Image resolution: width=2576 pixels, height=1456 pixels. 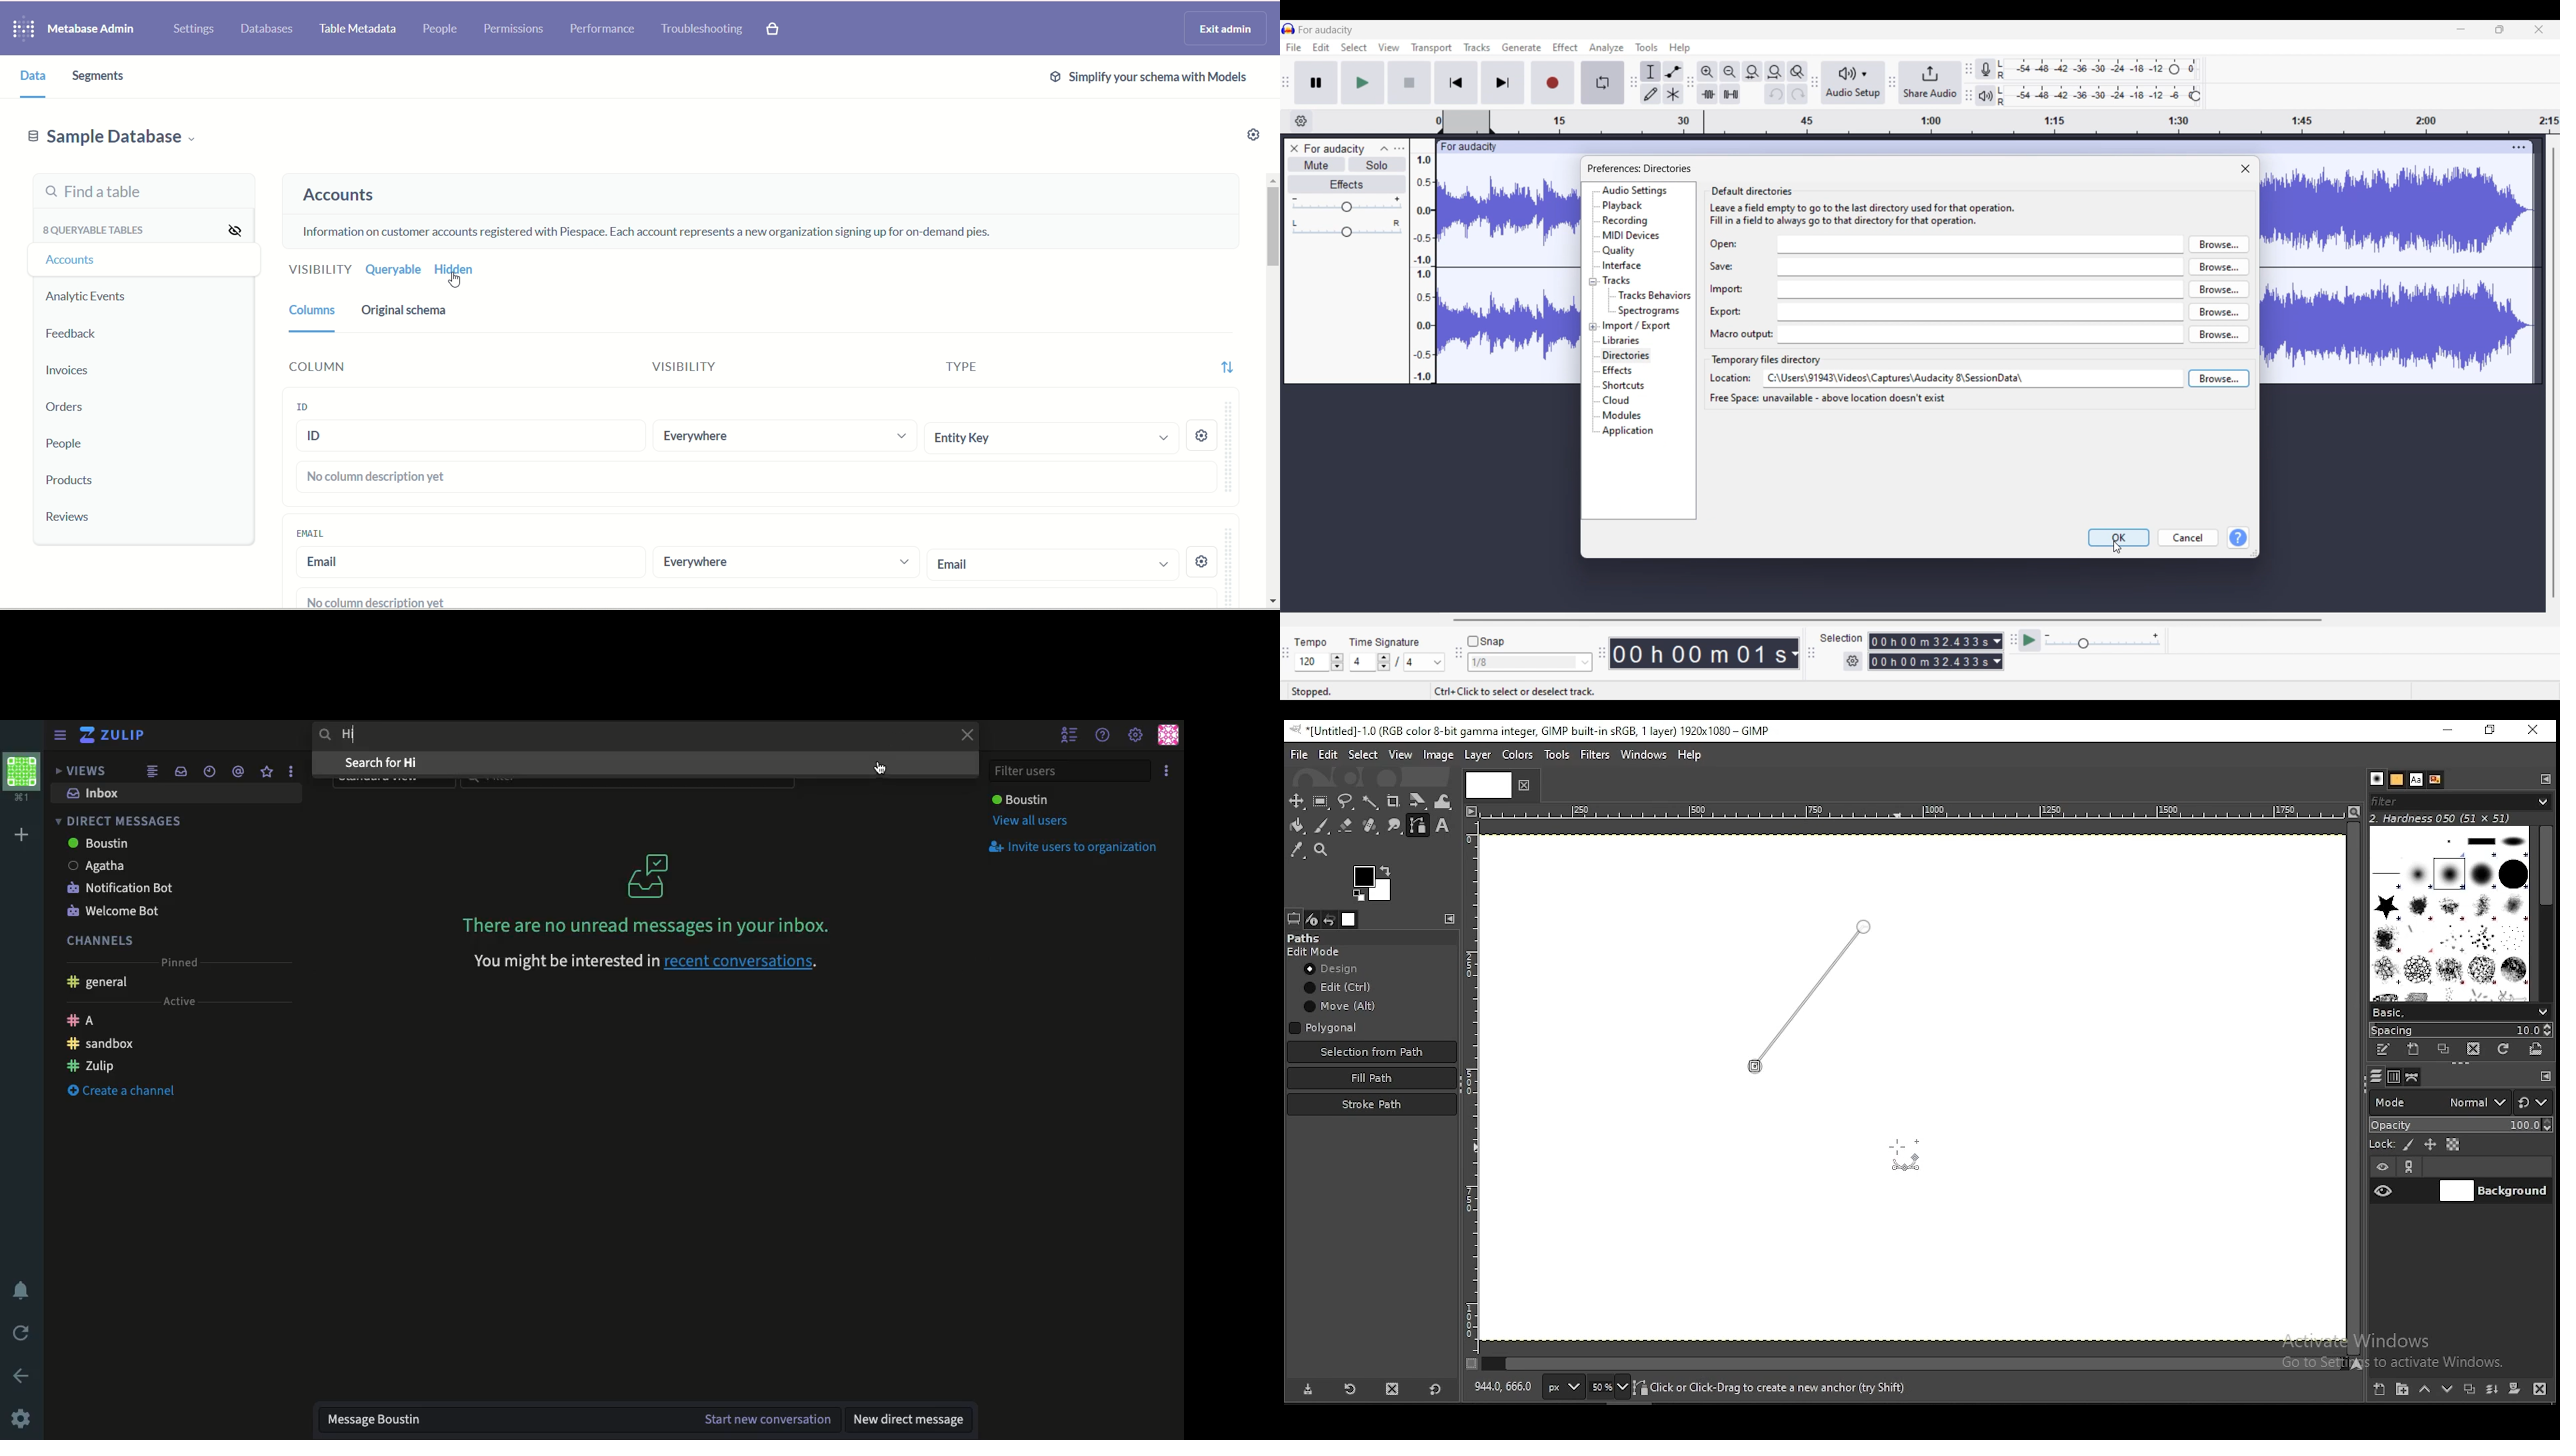 I want to click on Filter users, so click(x=1073, y=770).